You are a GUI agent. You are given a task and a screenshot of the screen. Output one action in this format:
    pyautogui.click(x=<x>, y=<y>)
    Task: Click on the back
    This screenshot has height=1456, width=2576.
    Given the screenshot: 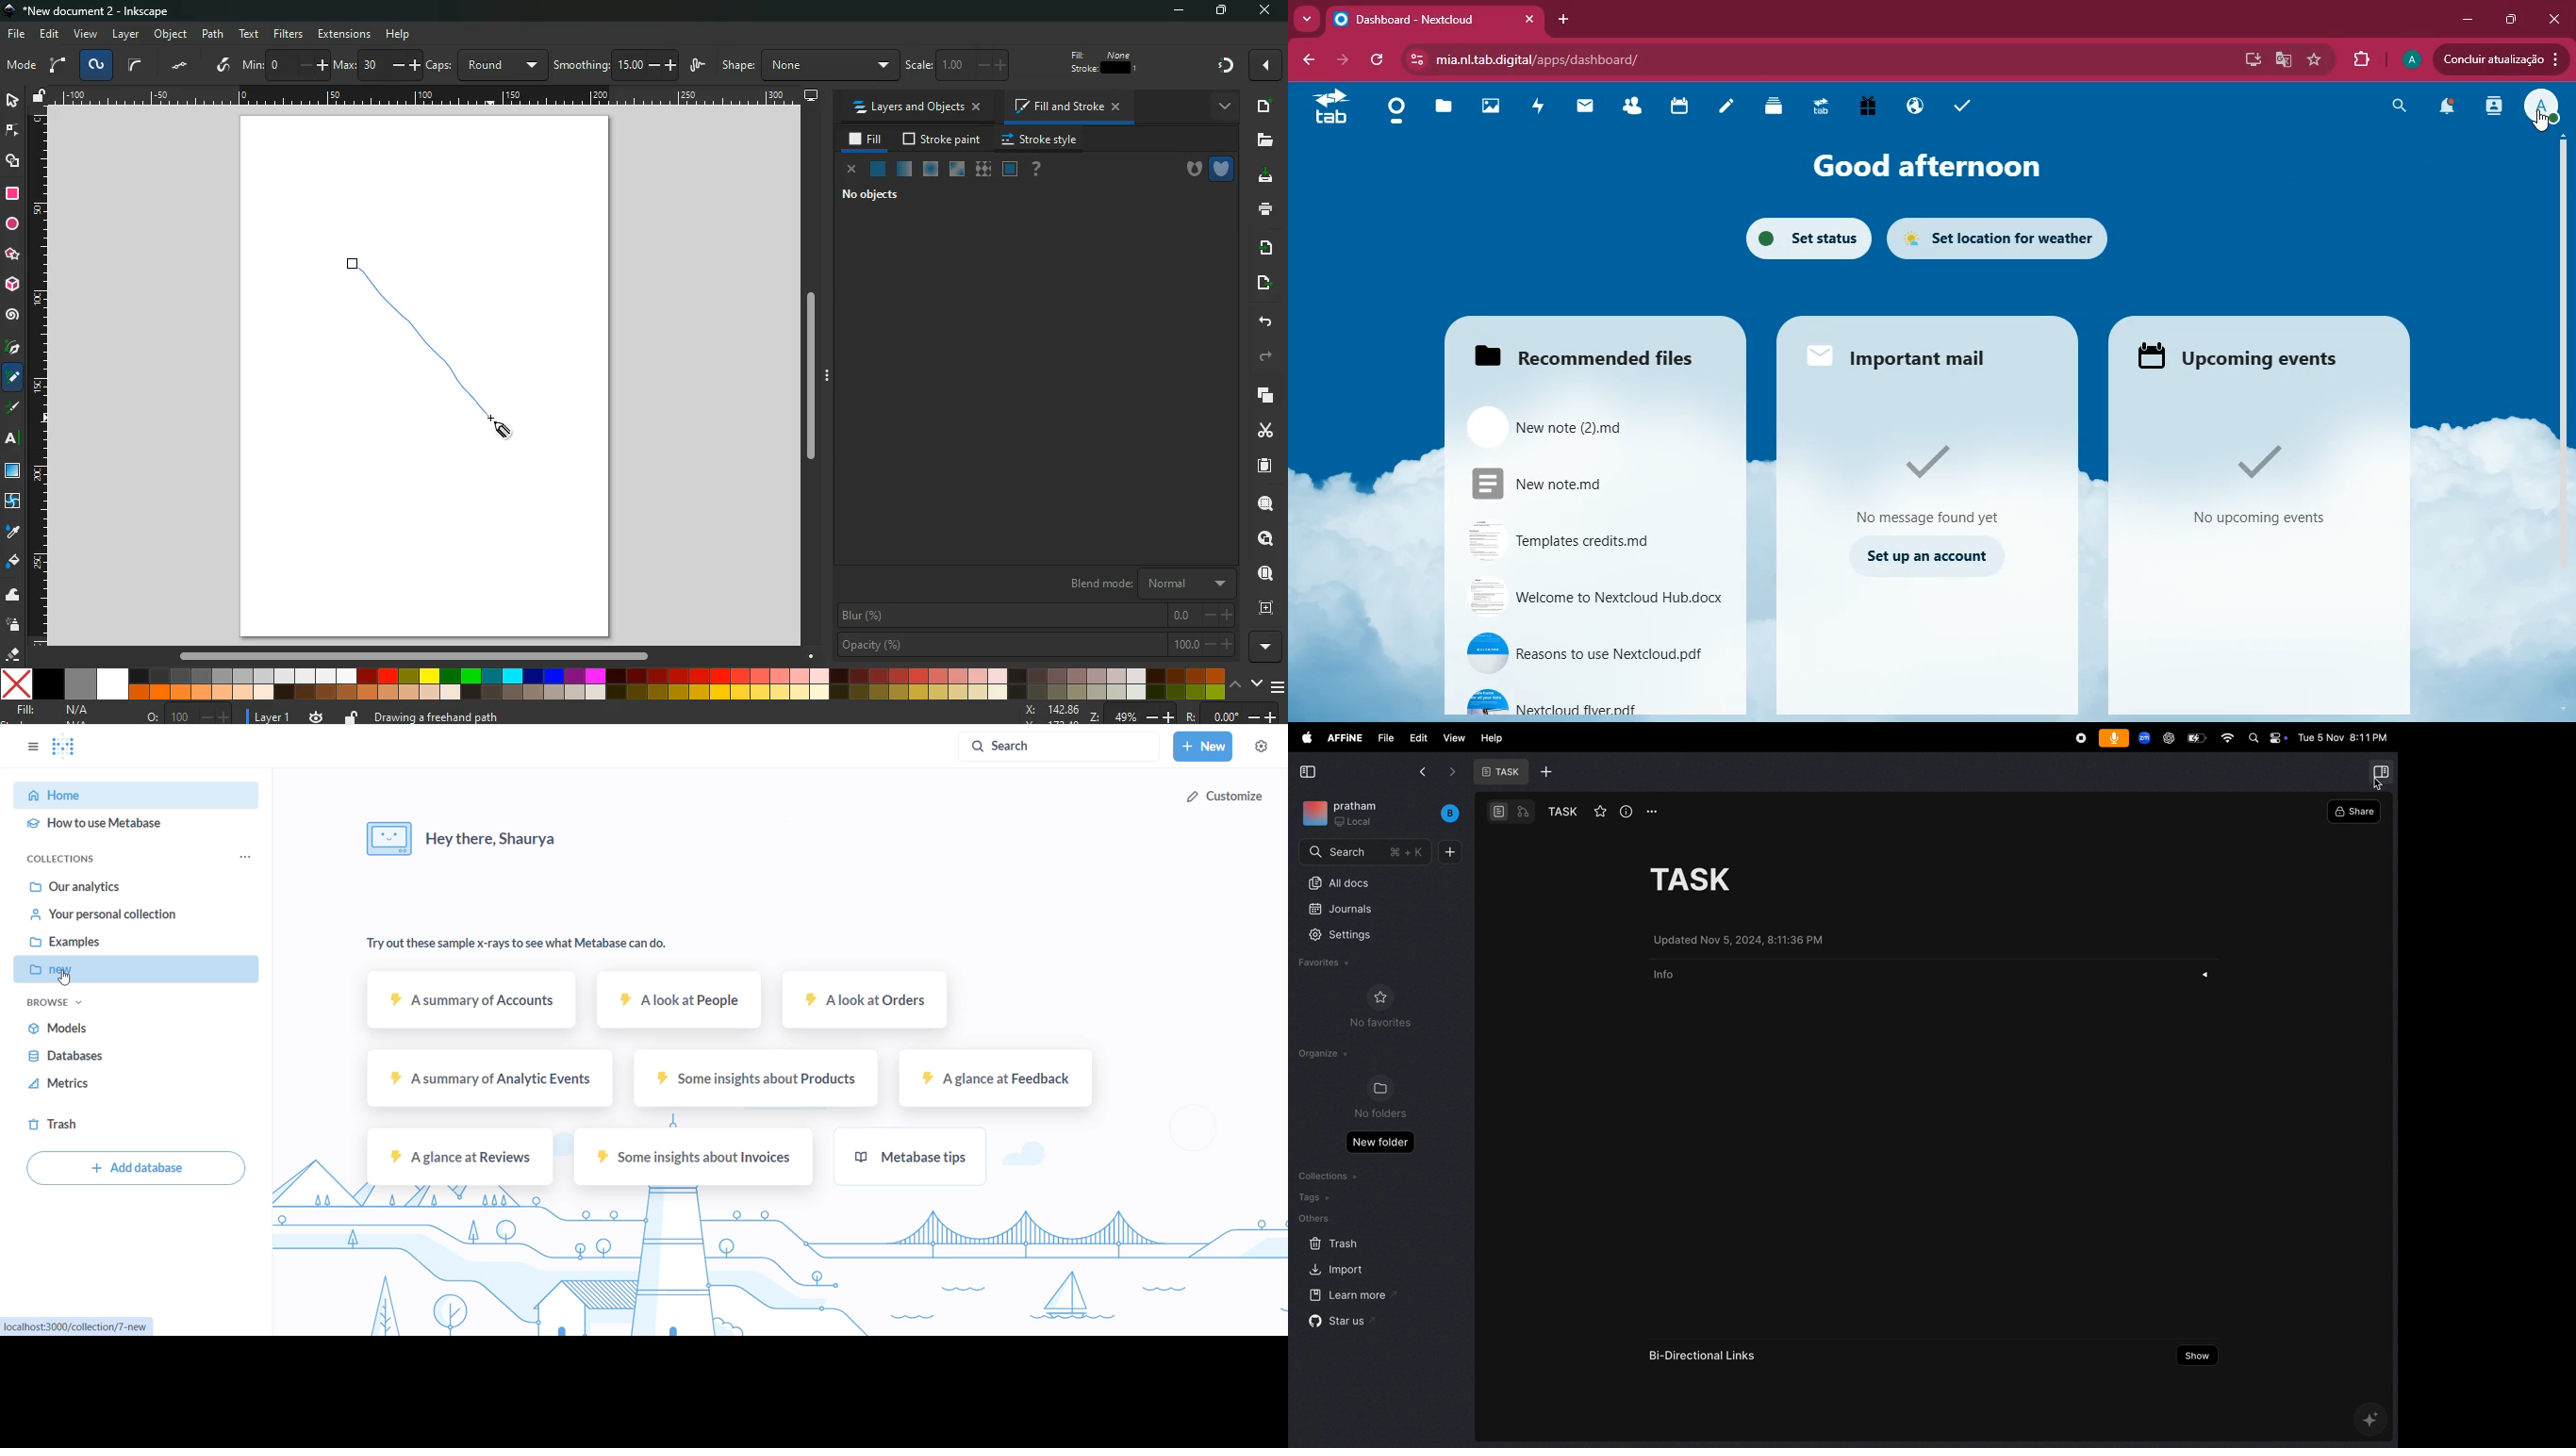 What is the action you would take?
    pyautogui.click(x=1422, y=771)
    